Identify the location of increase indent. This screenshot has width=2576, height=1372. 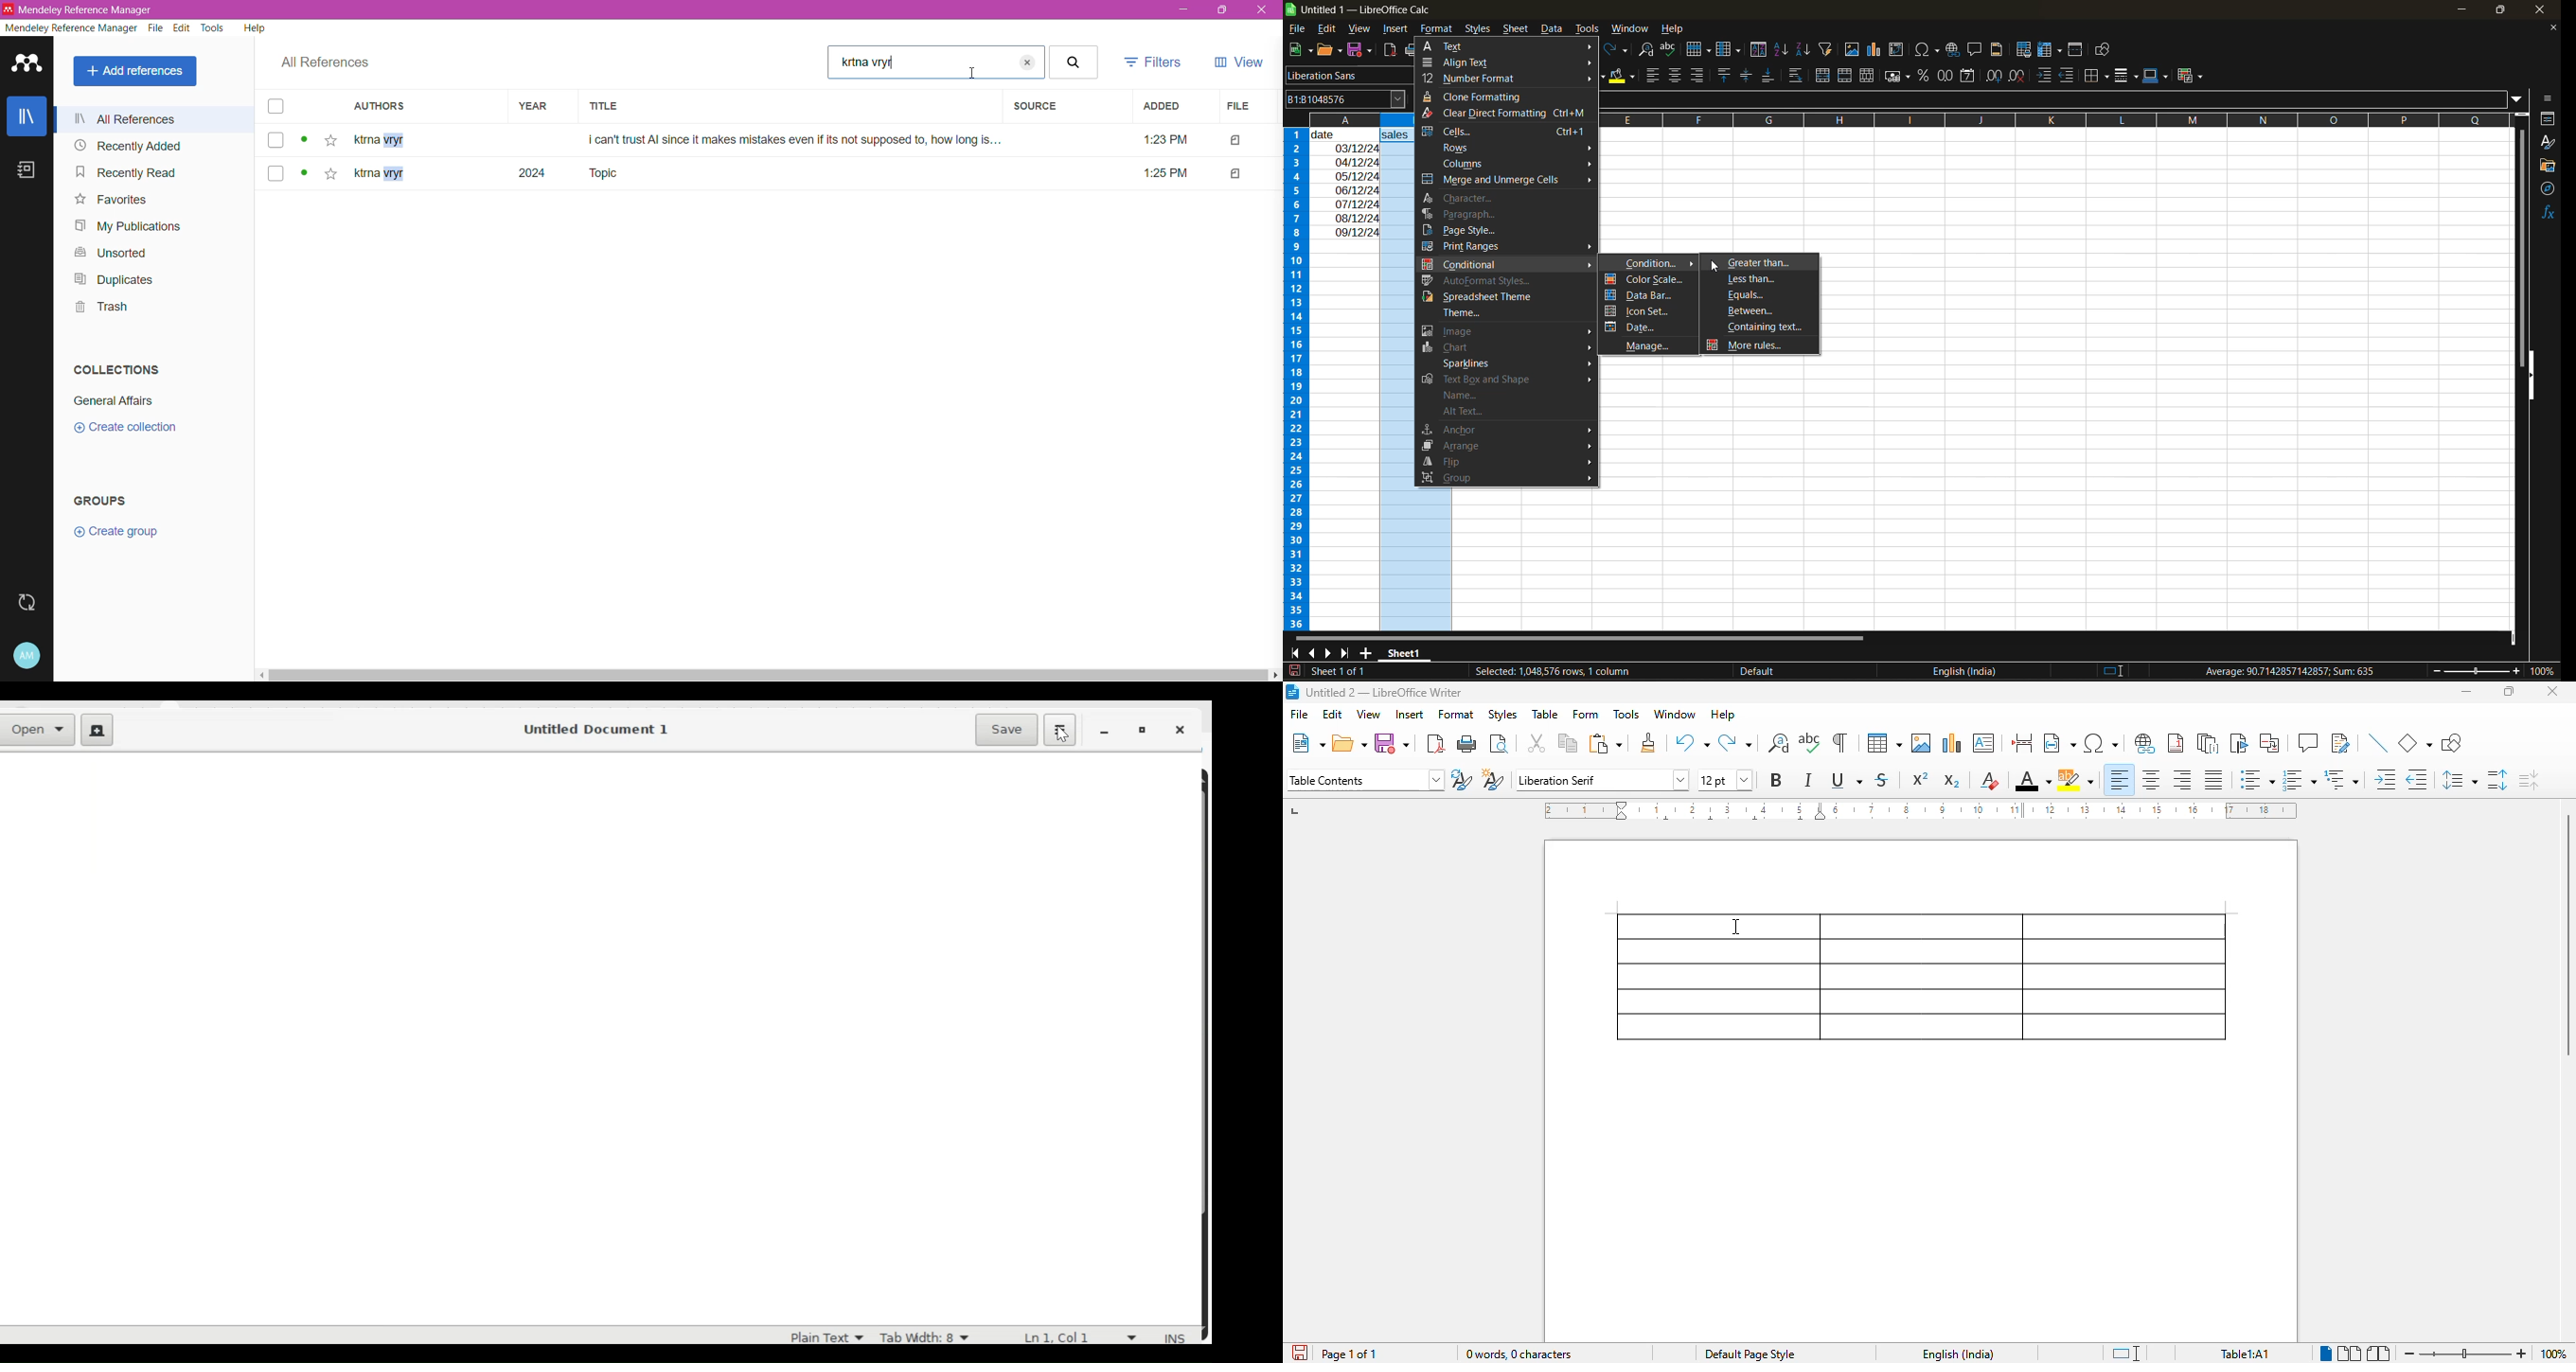
(2386, 779).